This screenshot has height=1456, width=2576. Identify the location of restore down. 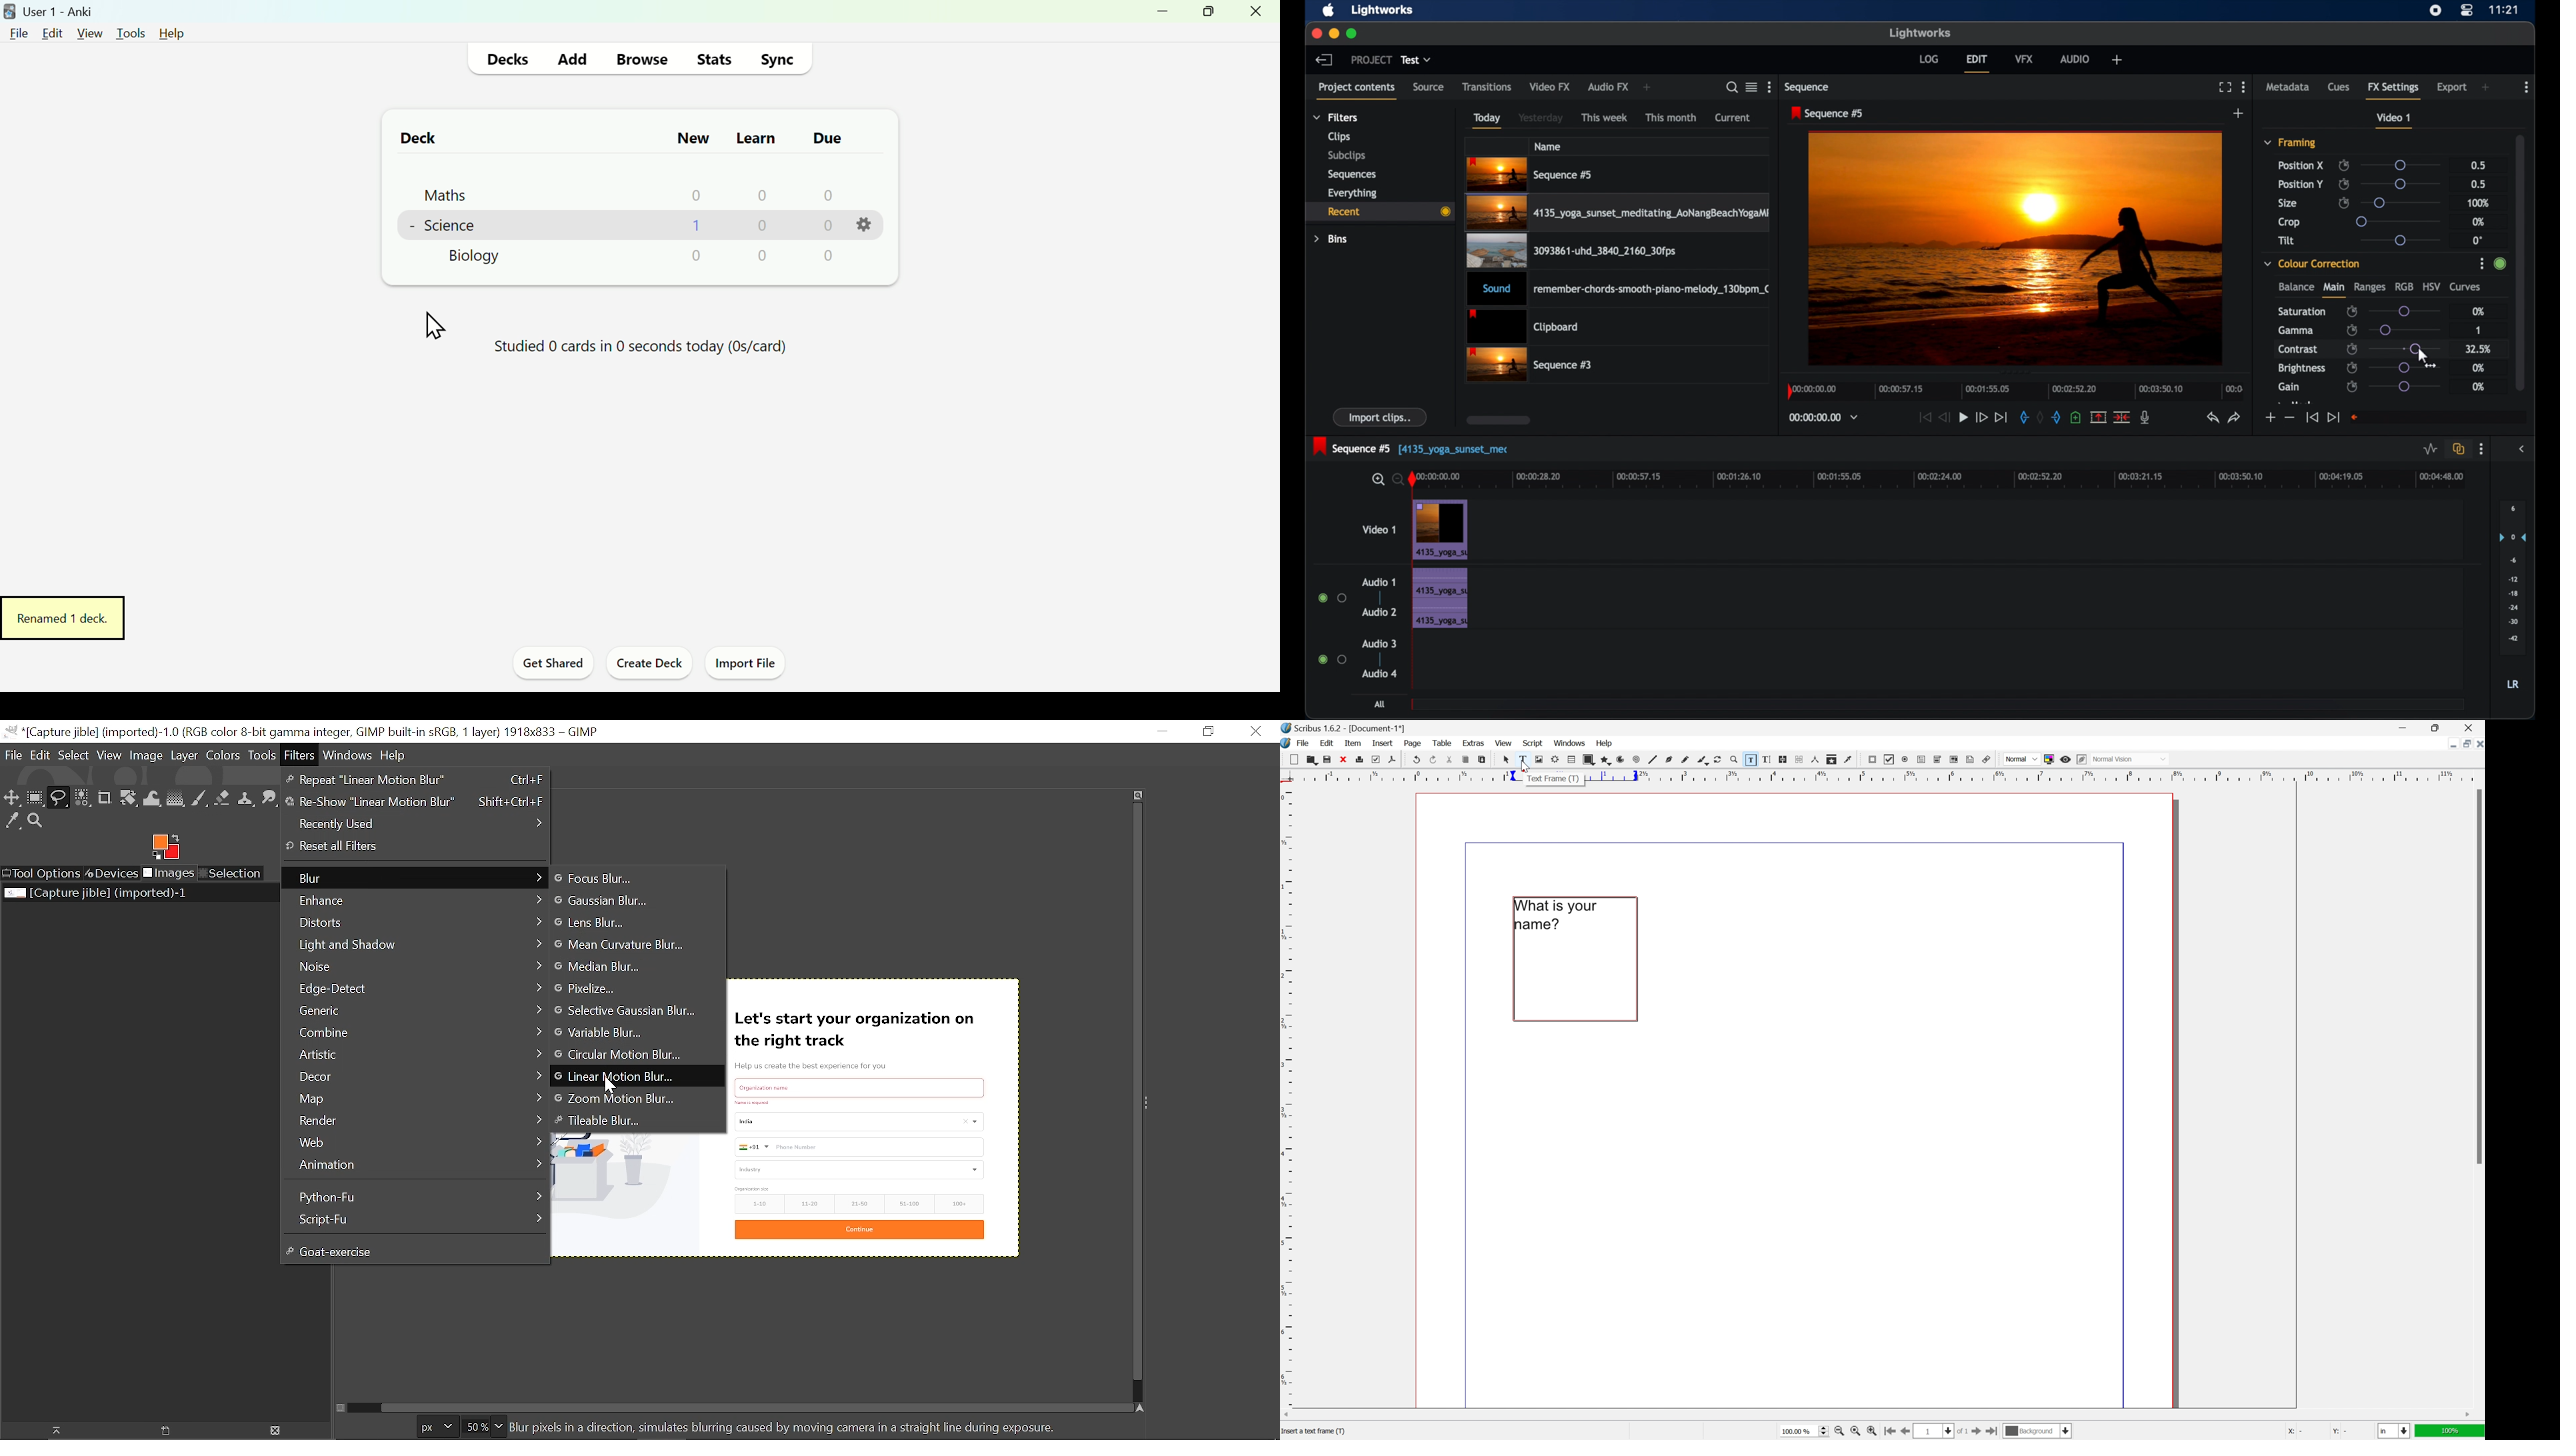
(2462, 744).